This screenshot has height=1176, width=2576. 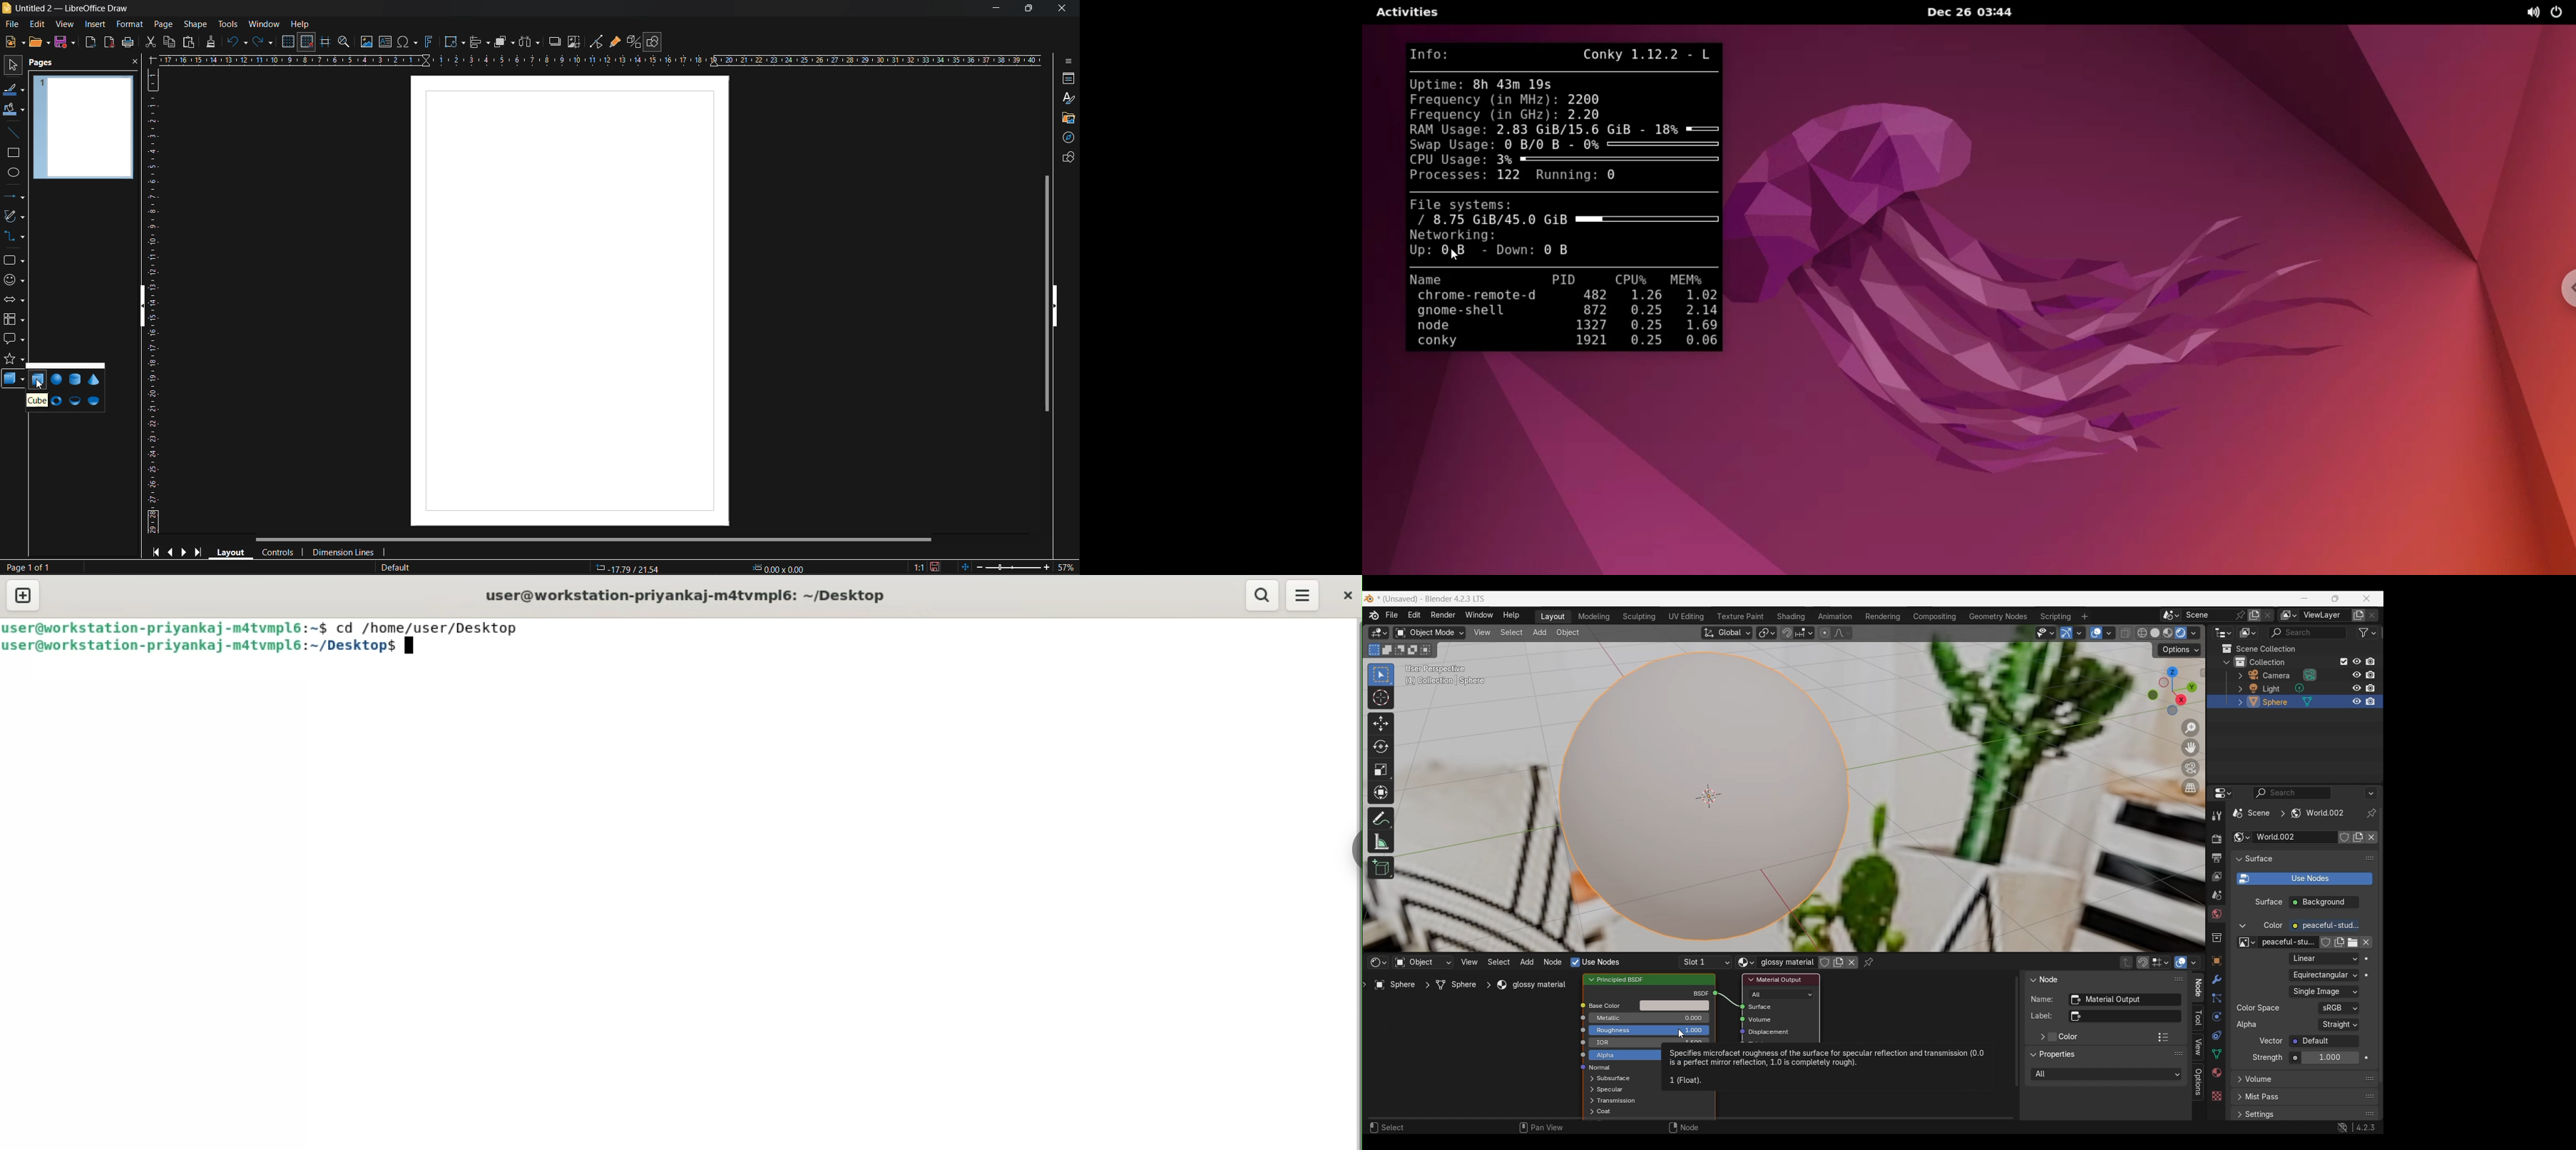 I want to click on Active tool and workspace settings, so click(x=2216, y=816).